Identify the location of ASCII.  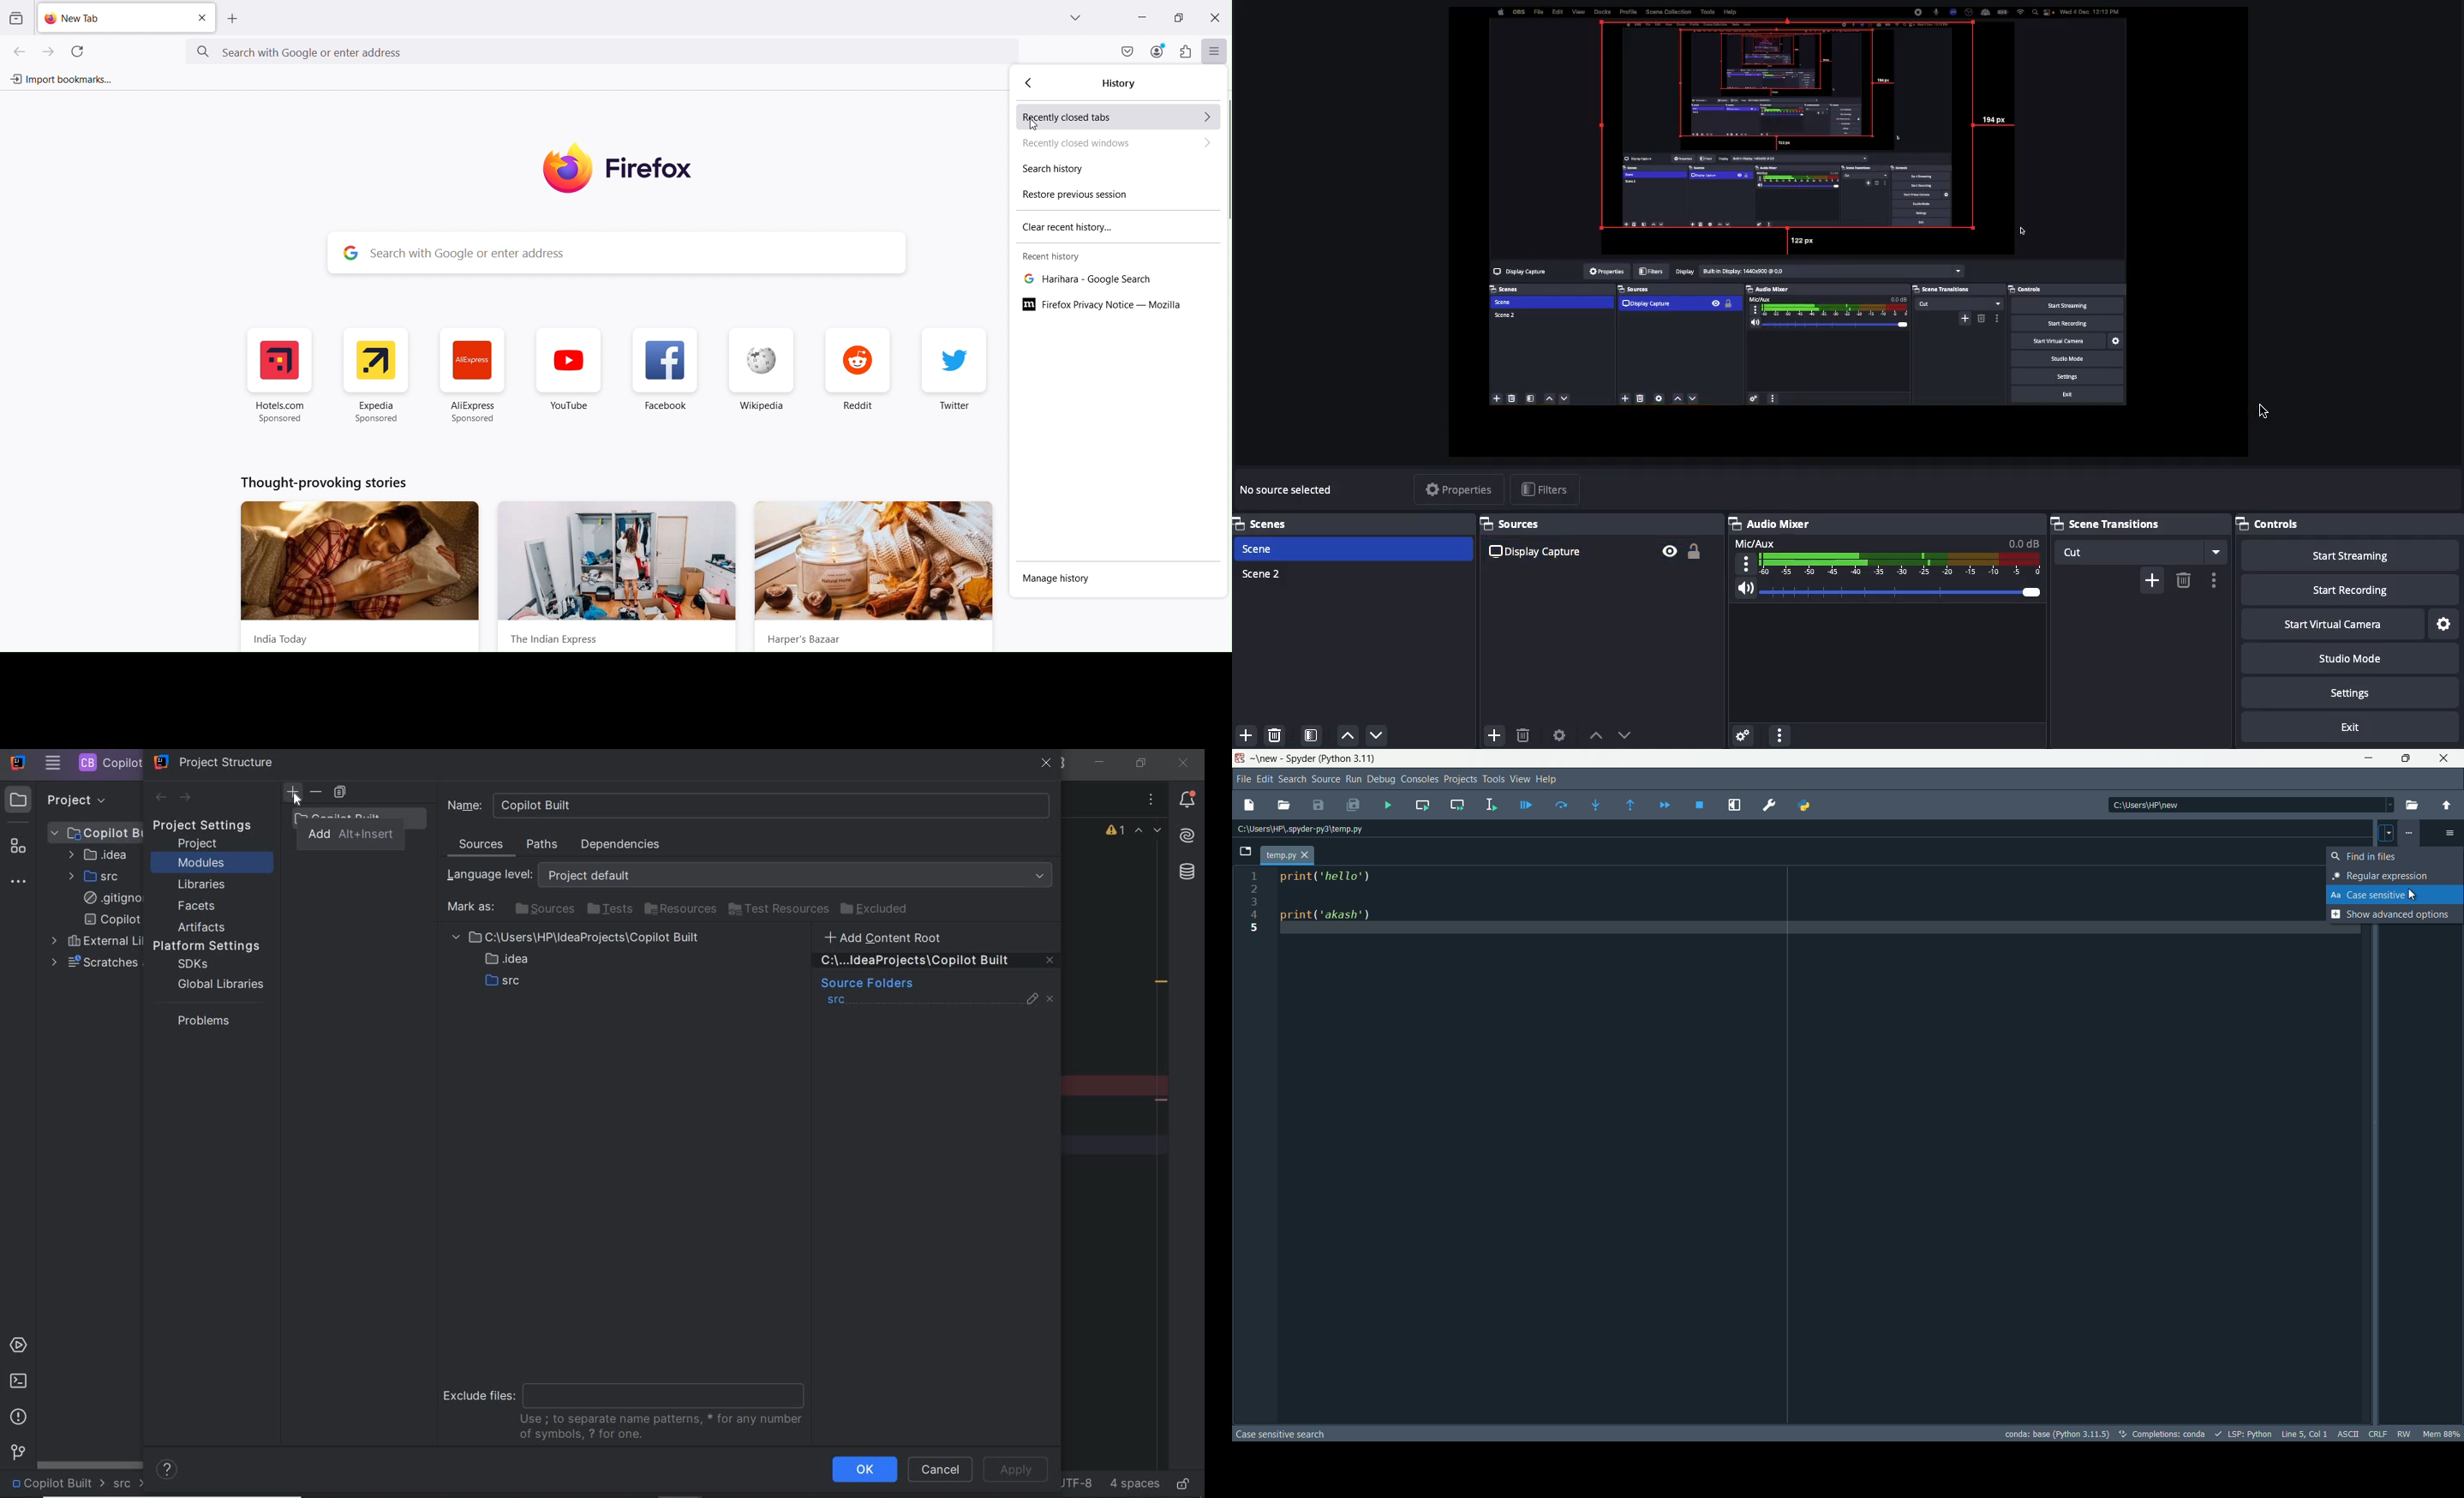
(2350, 1433).